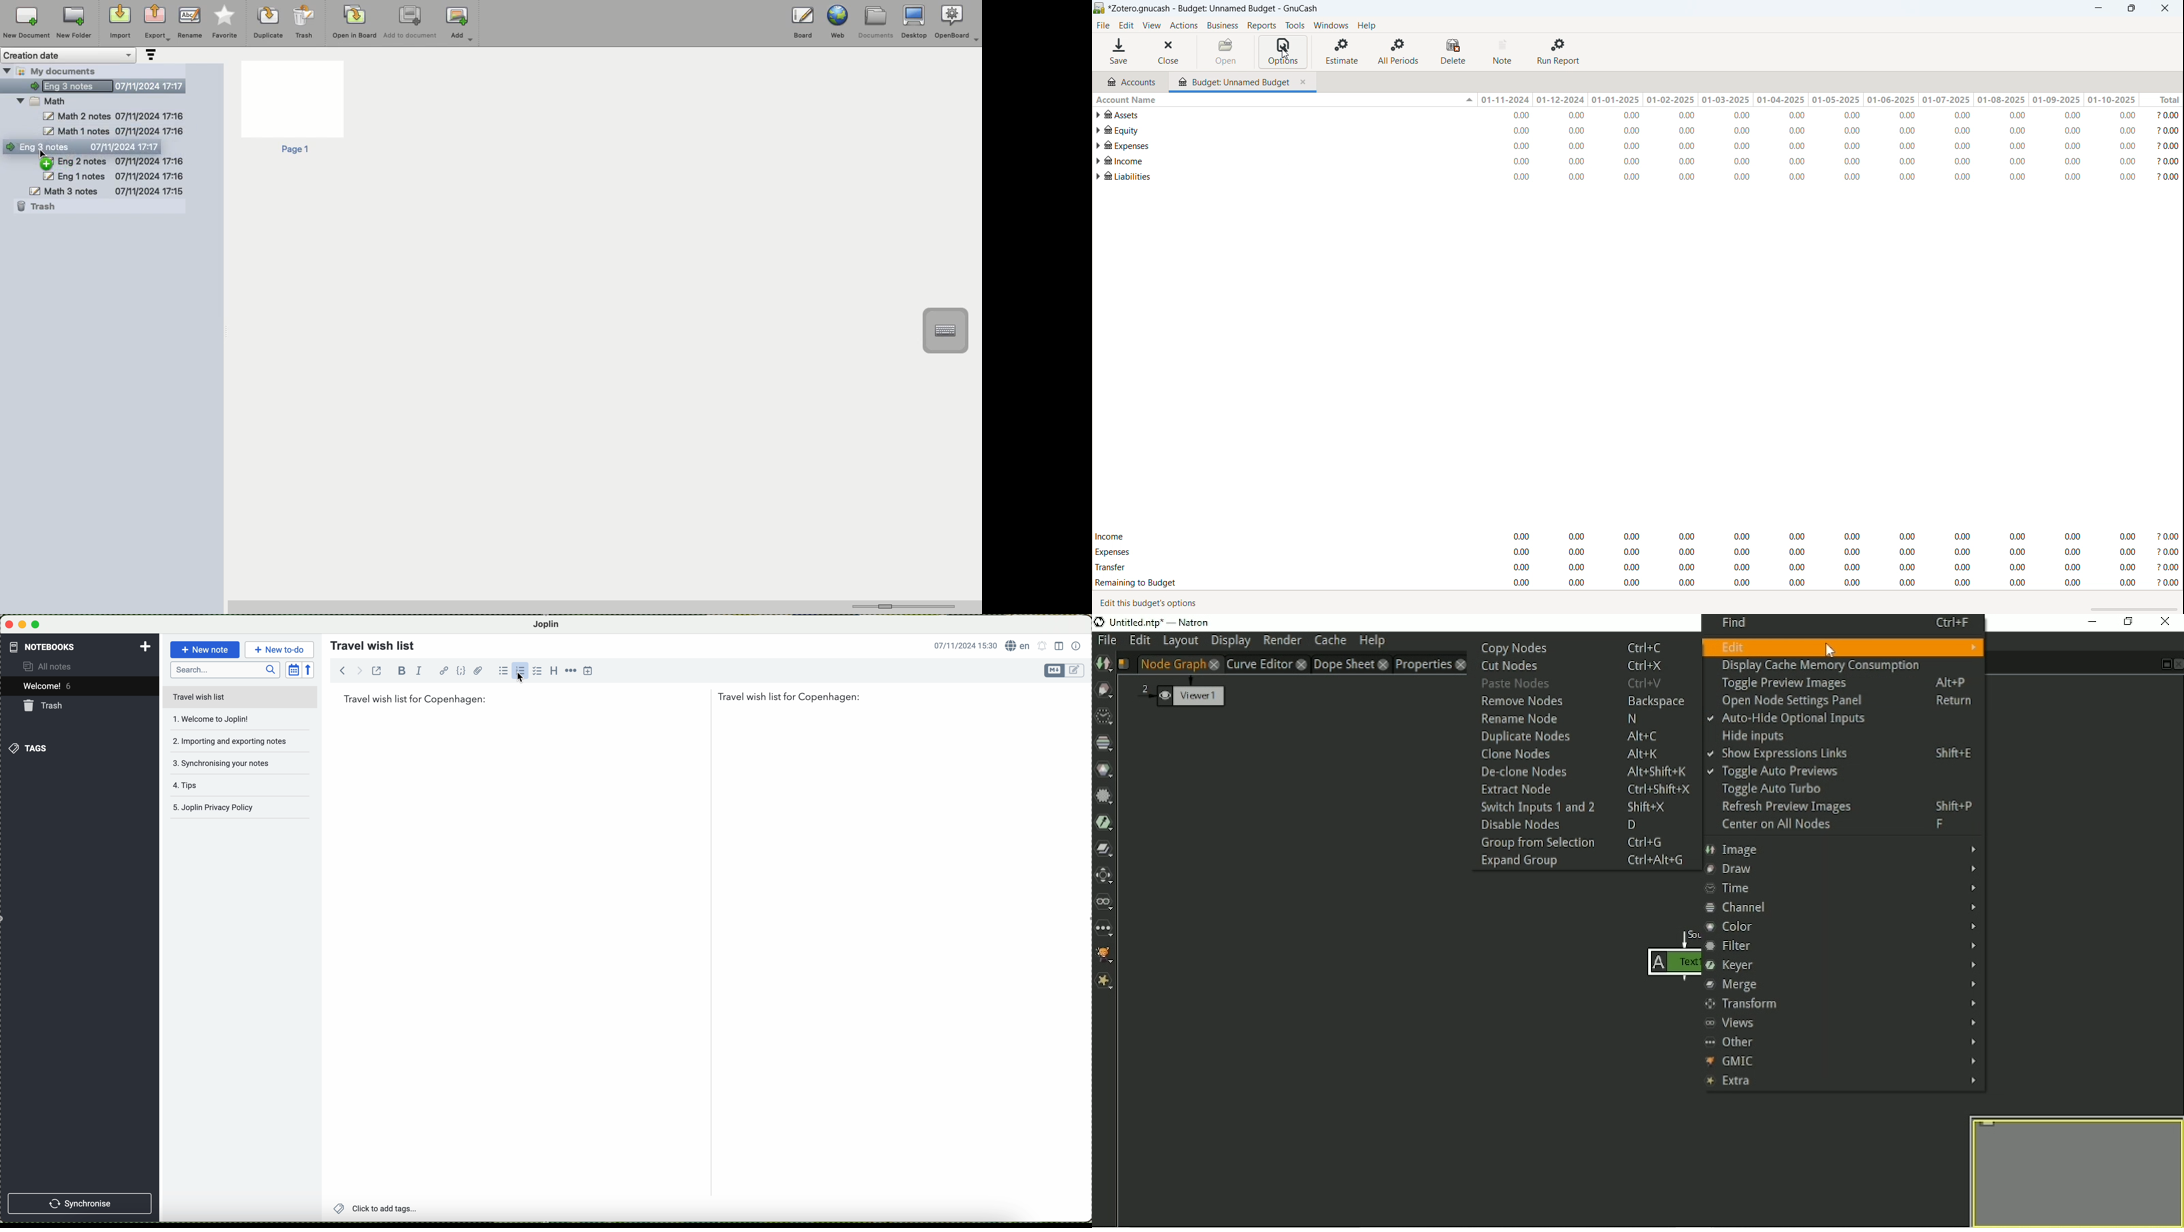 This screenshot has width=2184, height=1232. Describe the element at coordinates (149, 56) in the screenshot. I see `Sort` at that location.